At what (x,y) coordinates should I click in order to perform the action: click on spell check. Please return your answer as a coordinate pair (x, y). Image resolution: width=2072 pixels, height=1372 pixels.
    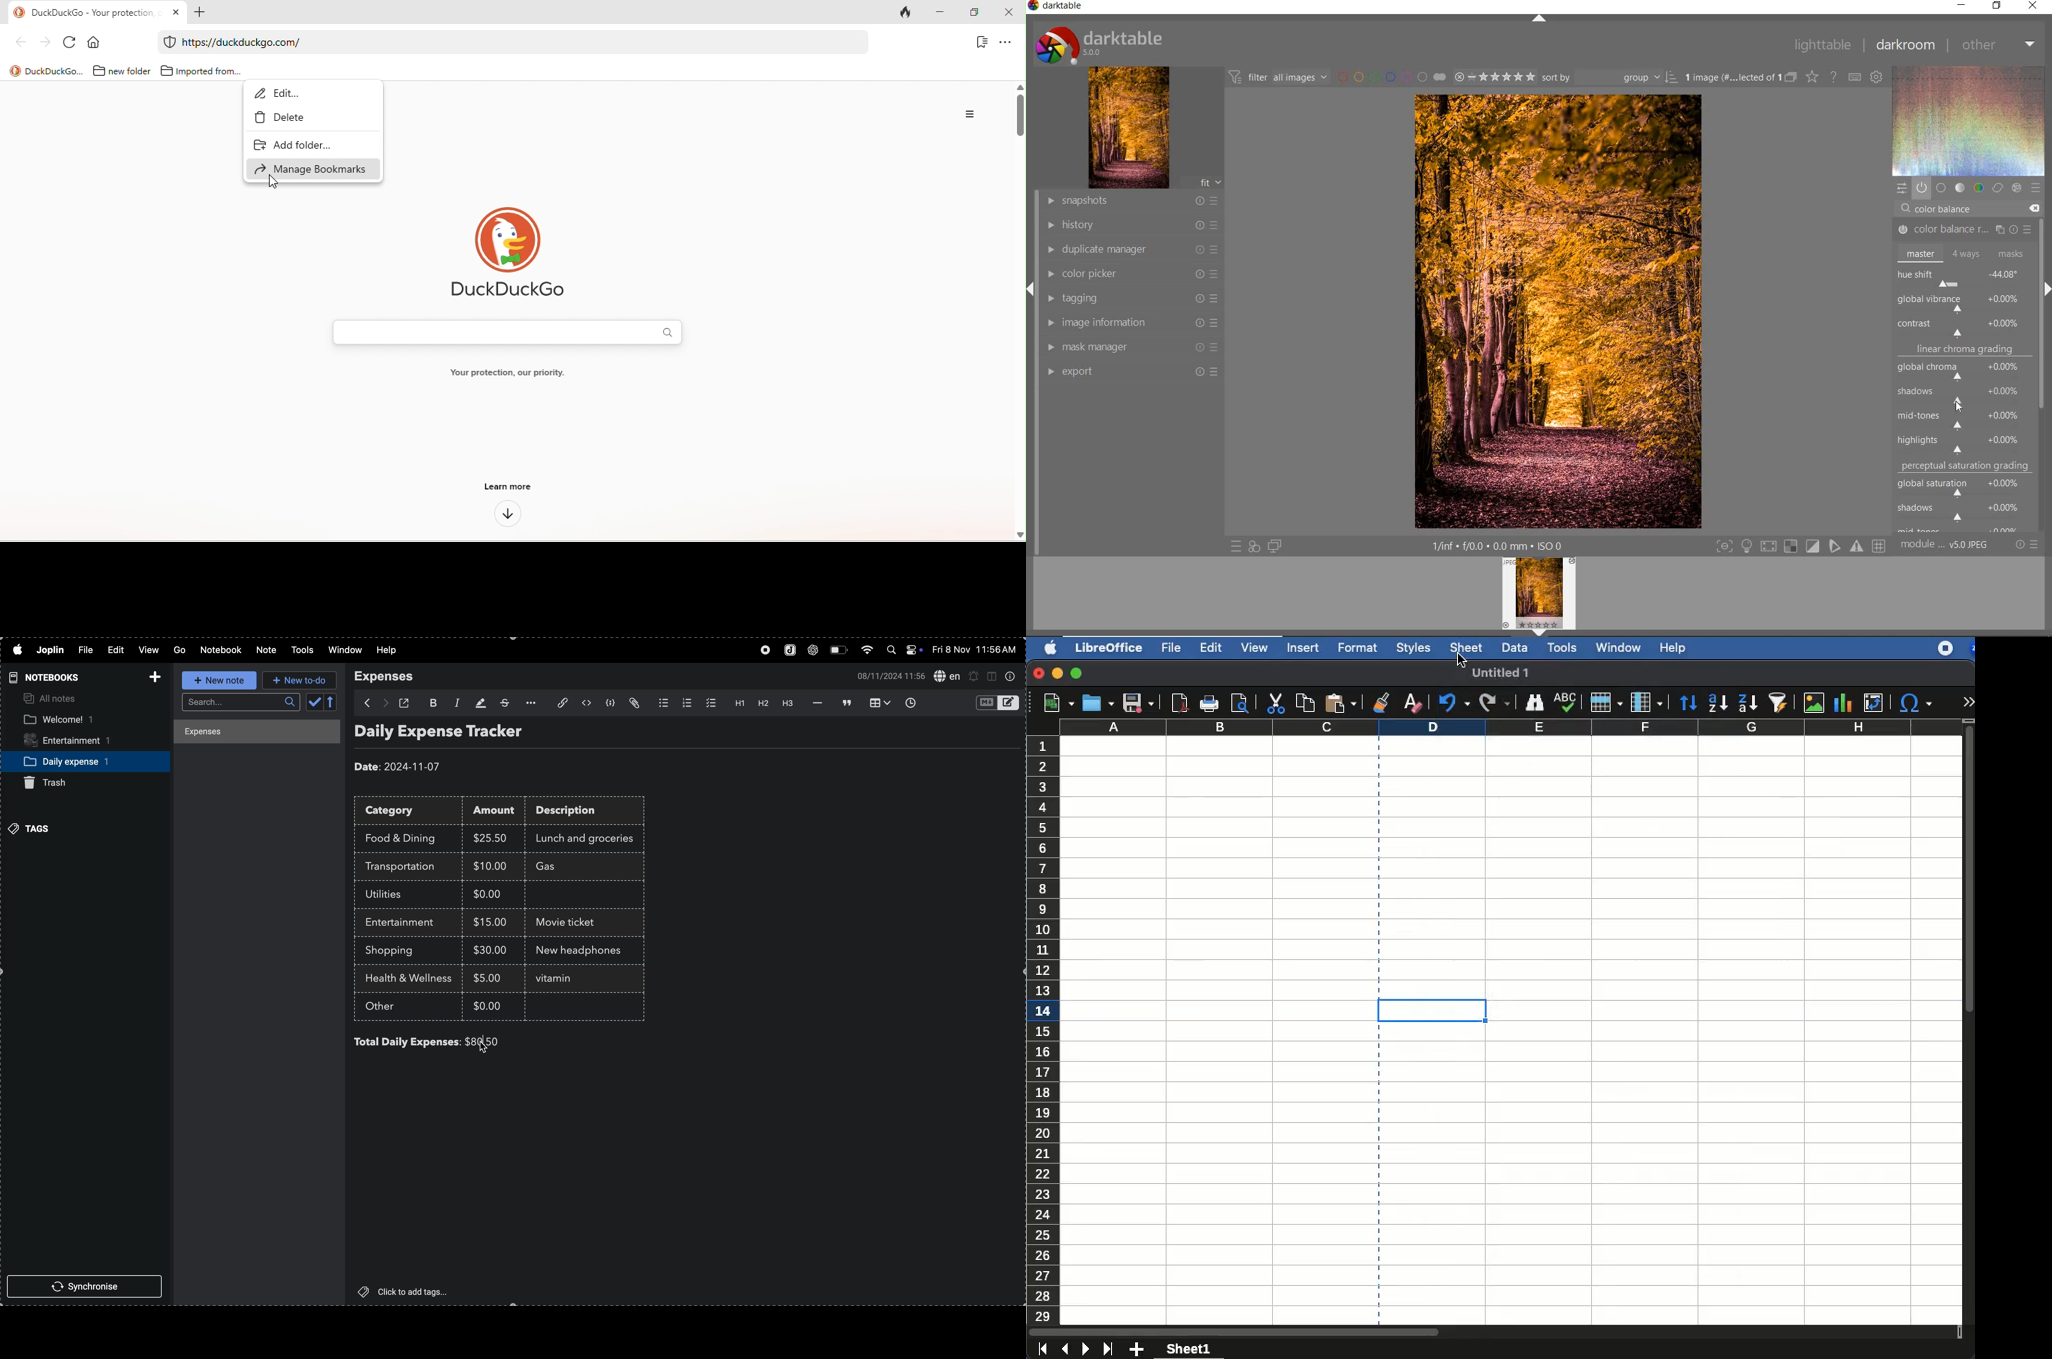
    Looking at the image, I should click on (1566, 702).